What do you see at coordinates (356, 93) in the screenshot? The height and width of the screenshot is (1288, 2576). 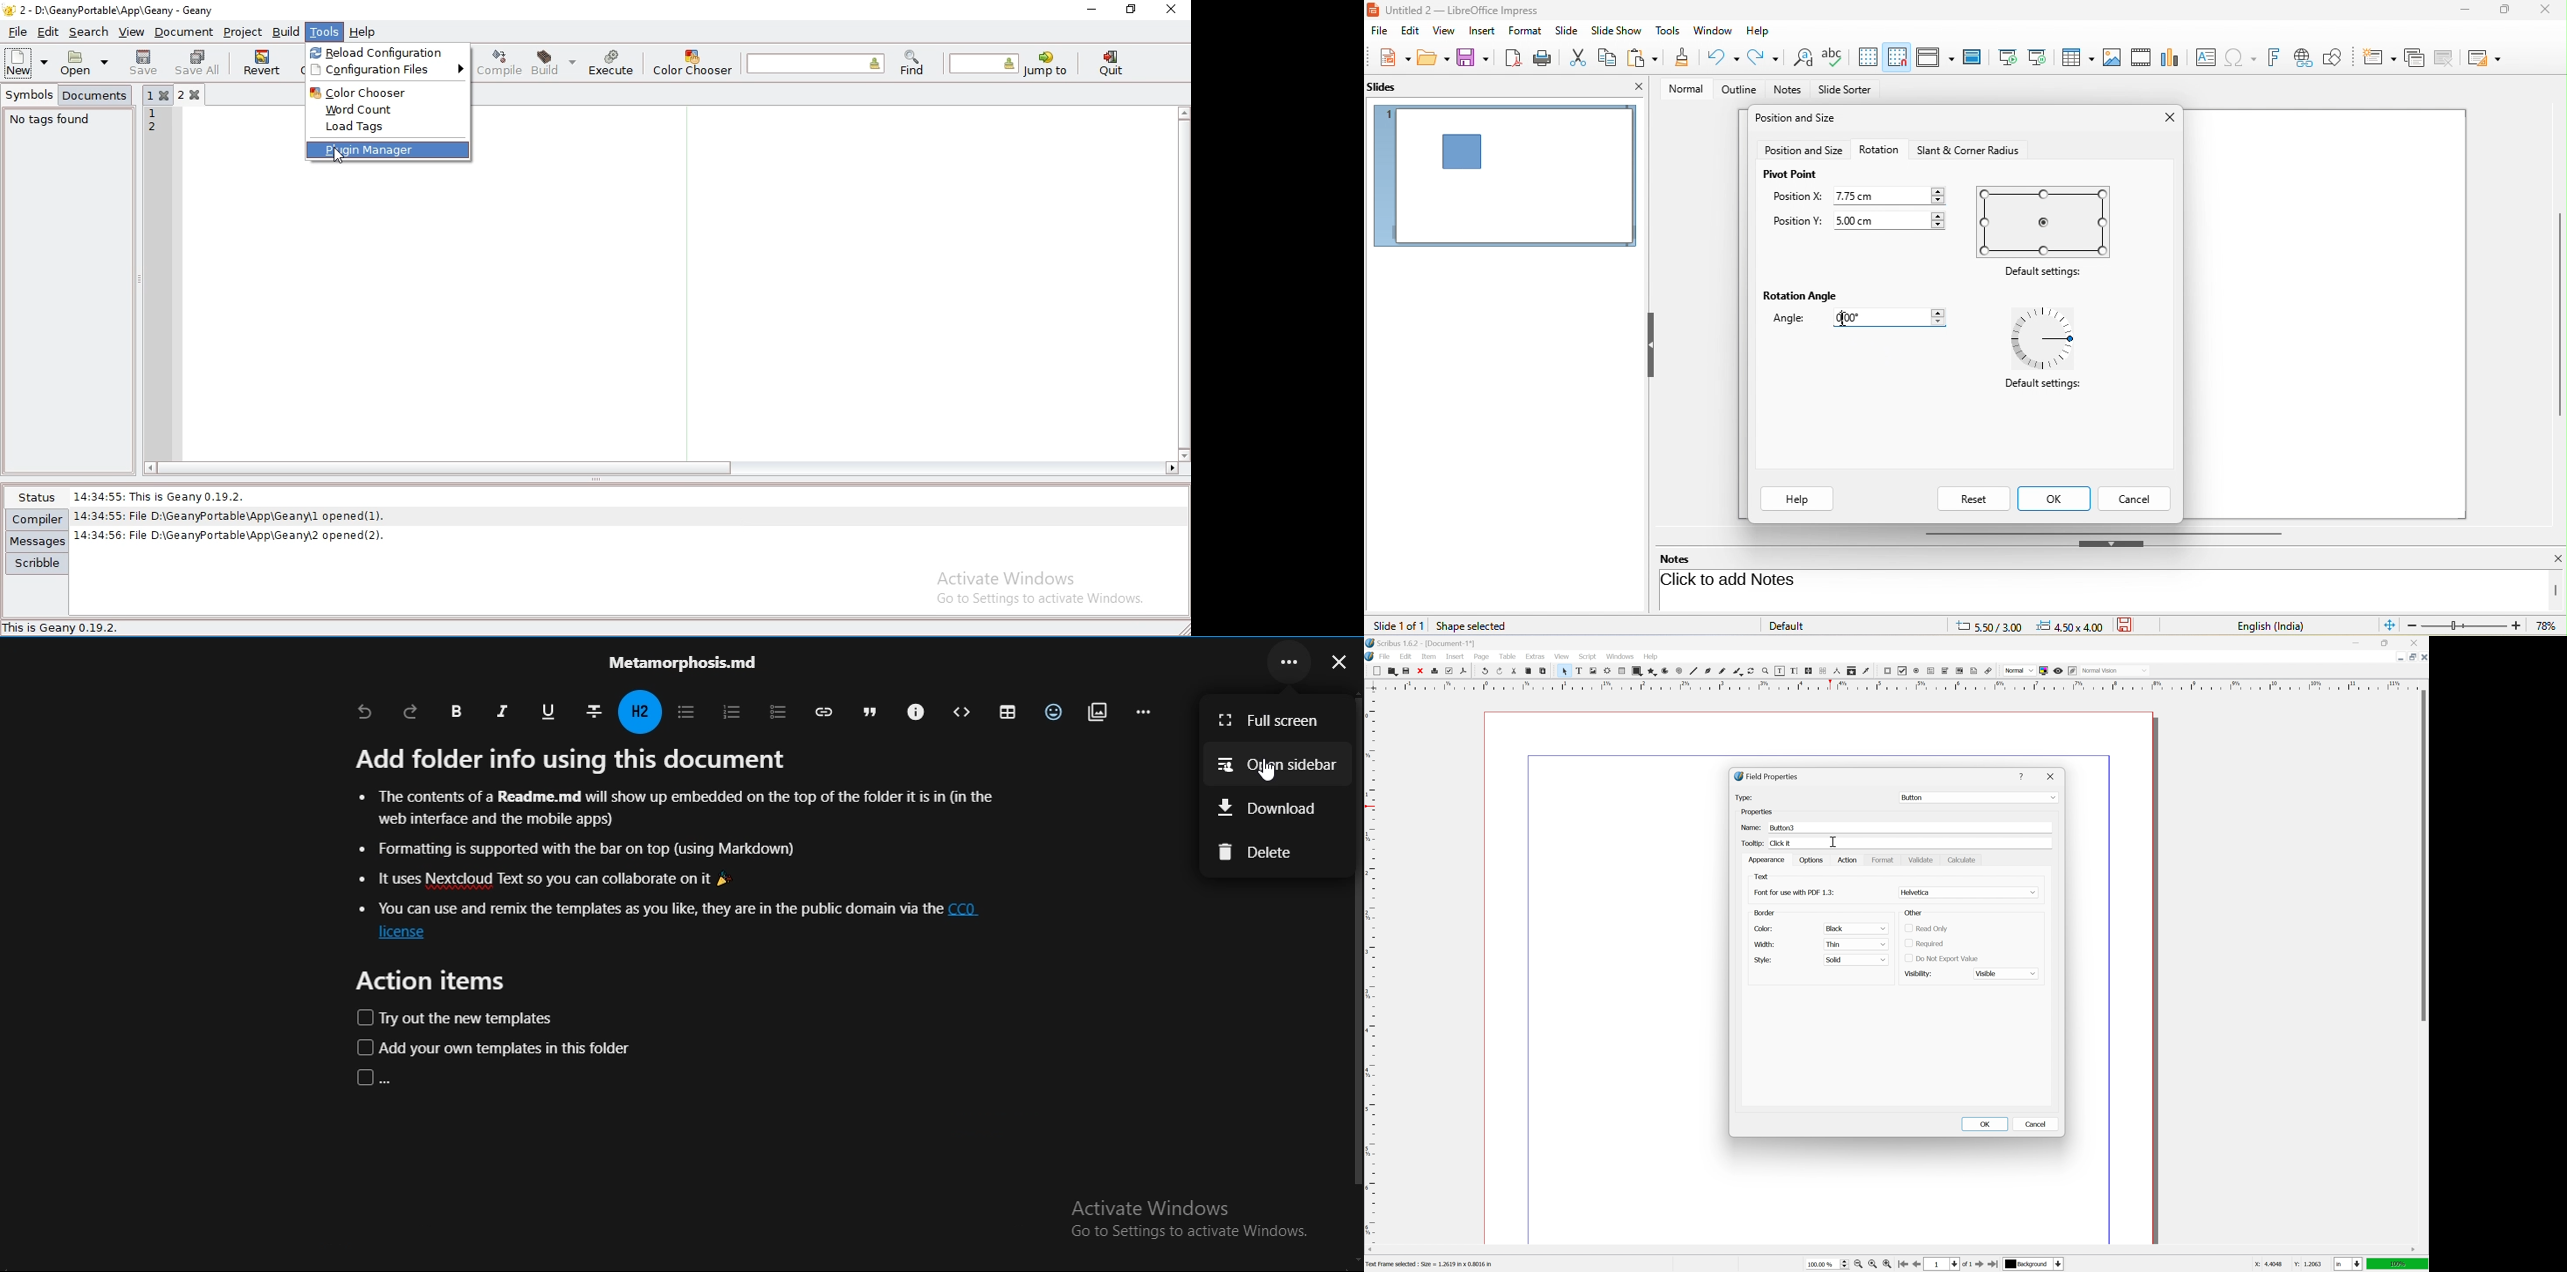 I see `color chooser` at bounding box center [356, 93].